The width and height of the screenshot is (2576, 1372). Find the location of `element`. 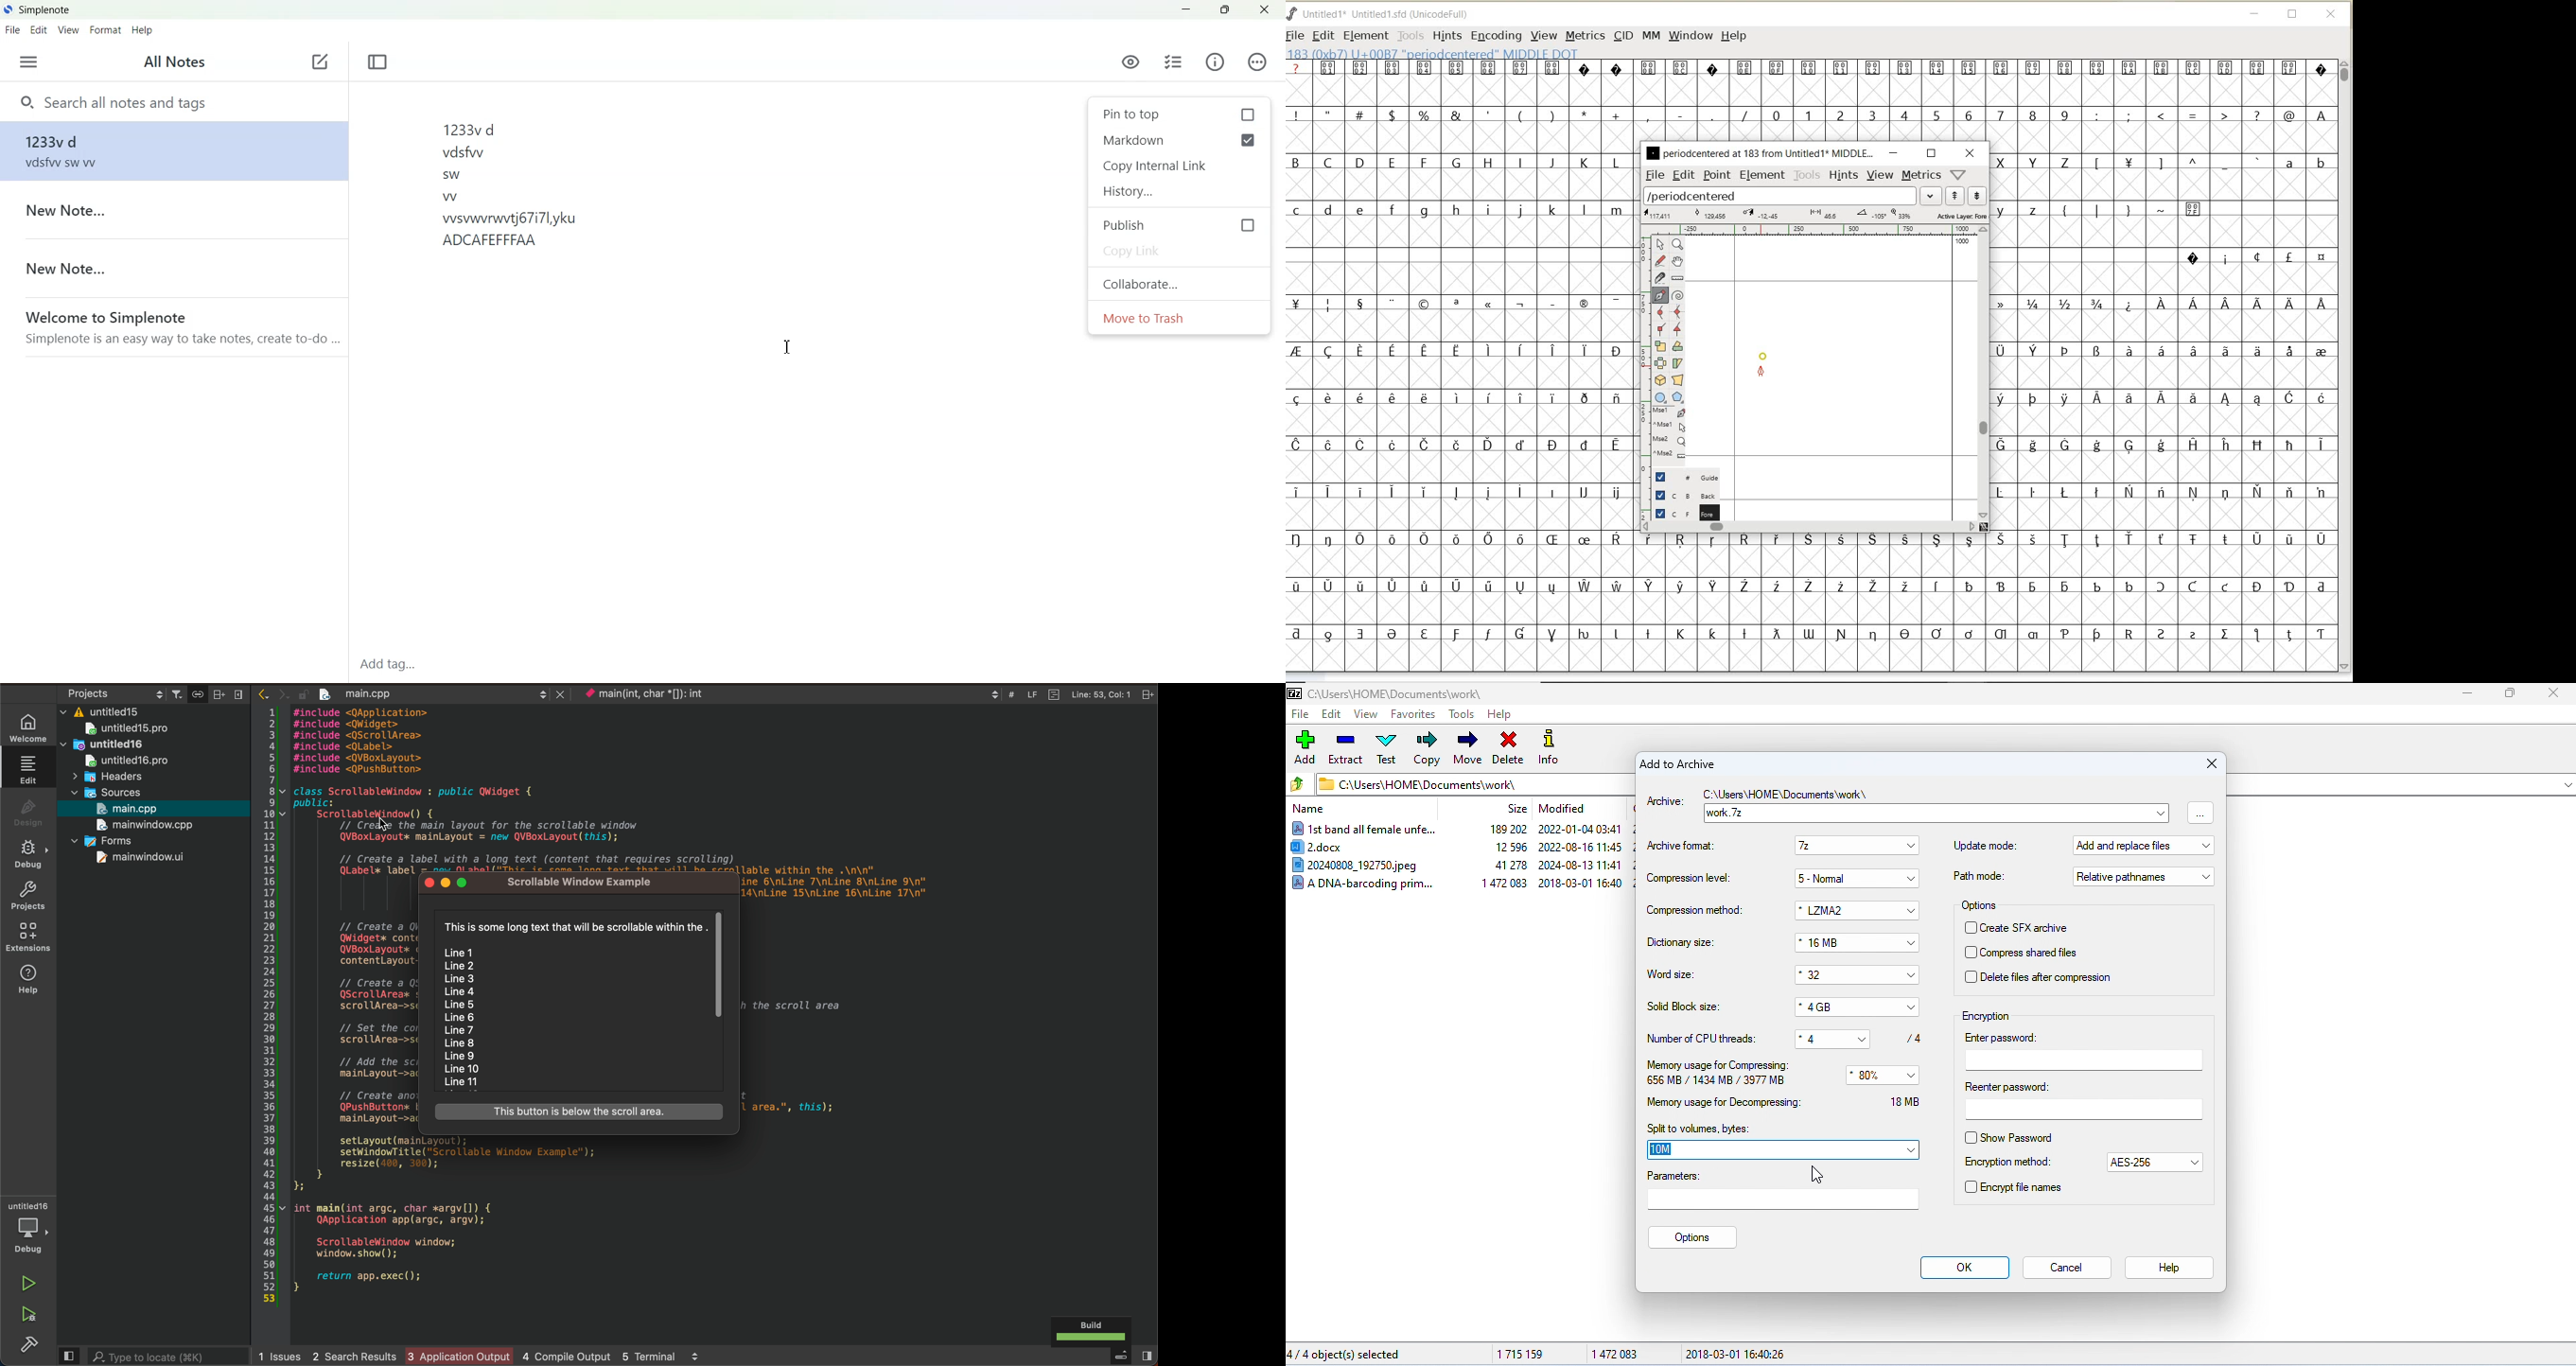

element is located at coordinates (1761, 175).